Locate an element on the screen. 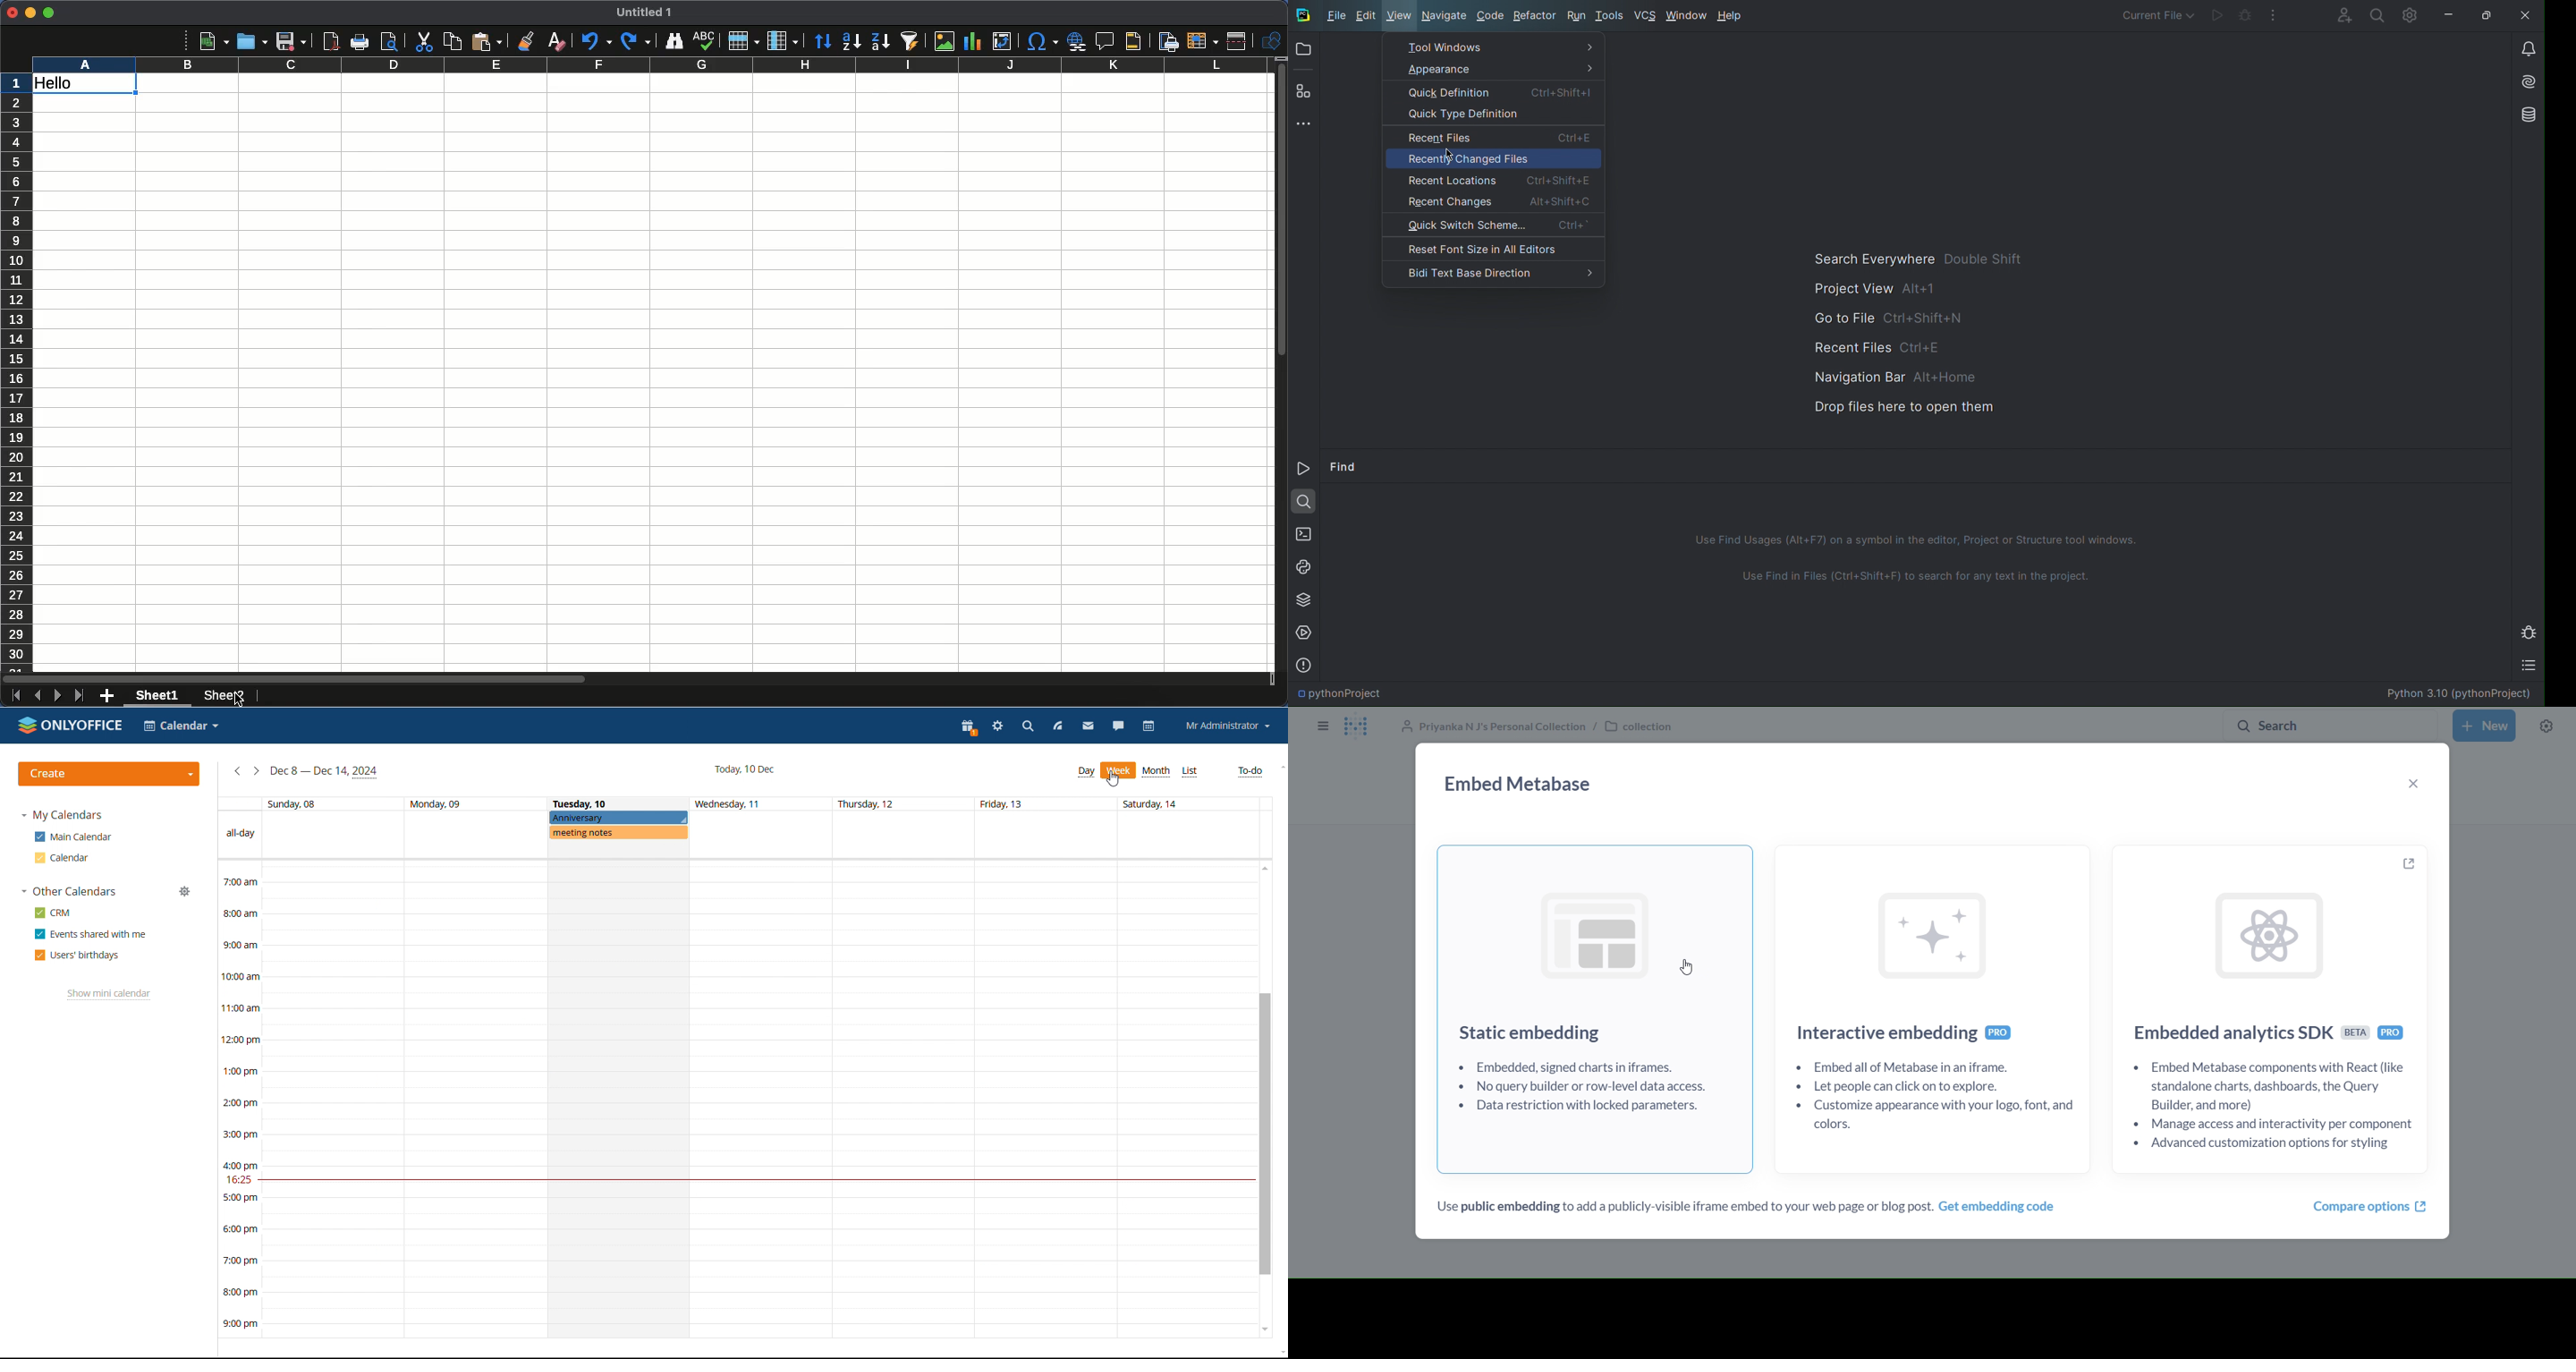 This screenshot has height=1372, width=2576. list view is located at coordinates (1190, 772).